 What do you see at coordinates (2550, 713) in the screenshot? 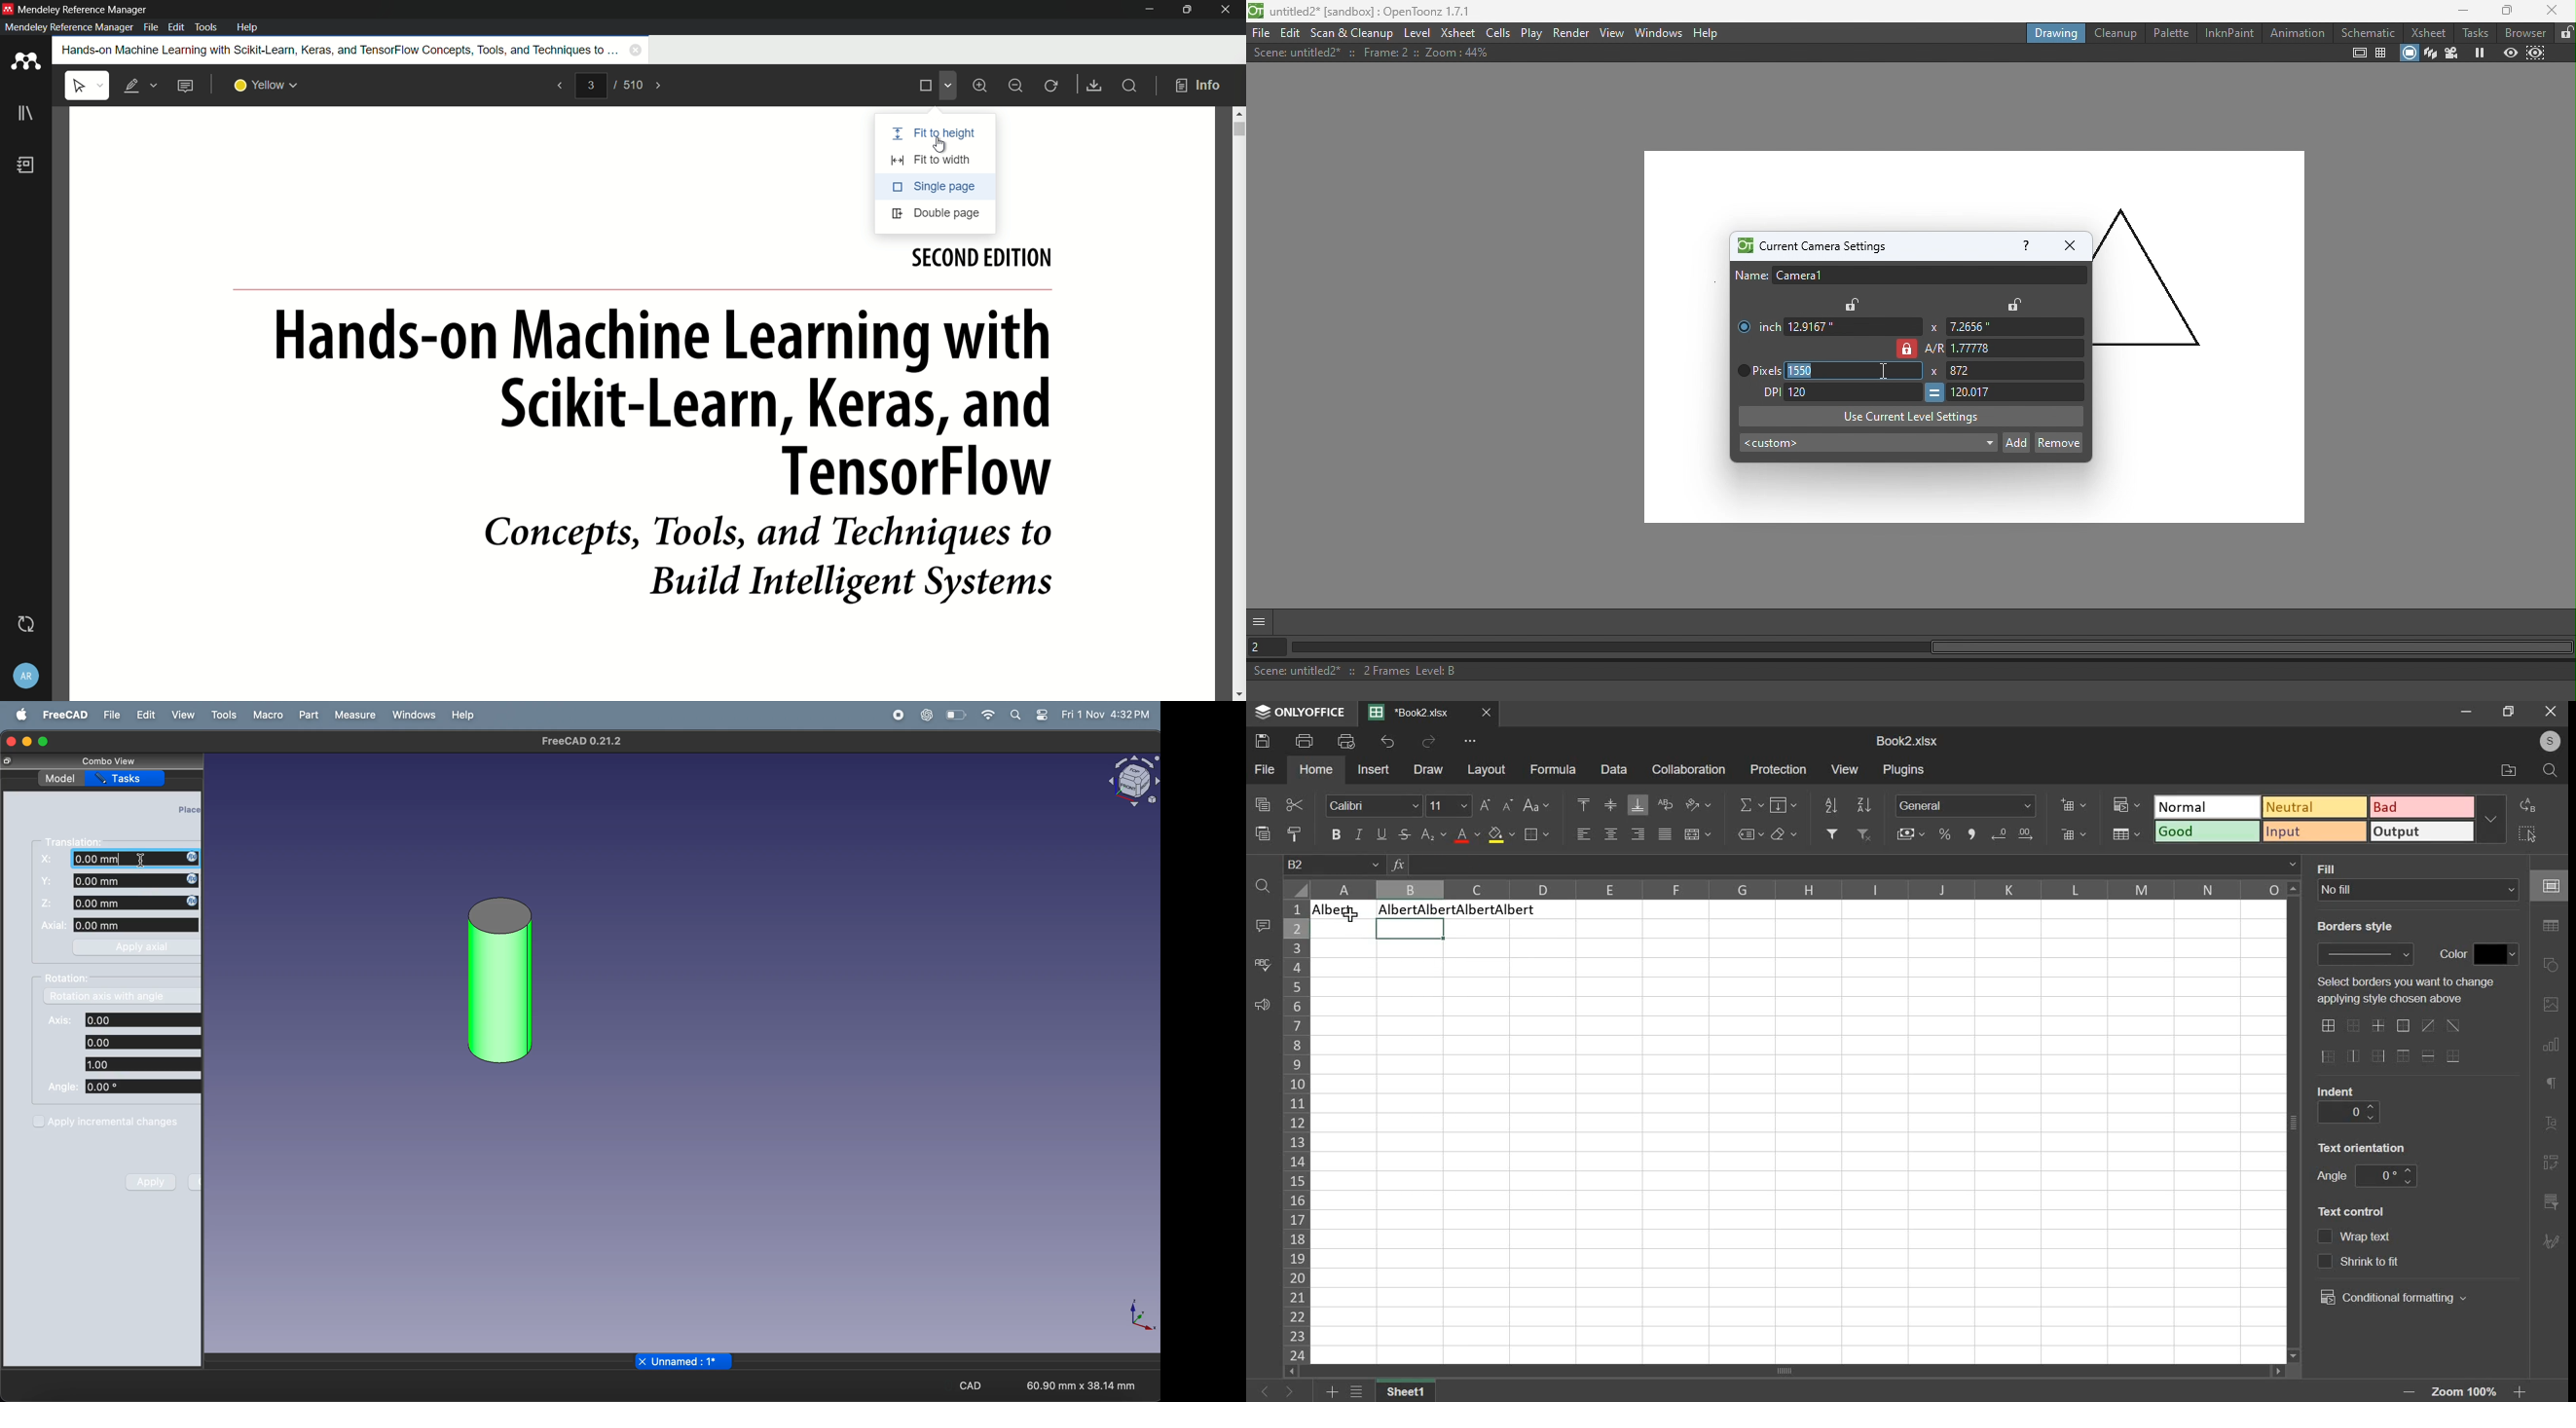
I see `close` at bounding box center [2550, 713].